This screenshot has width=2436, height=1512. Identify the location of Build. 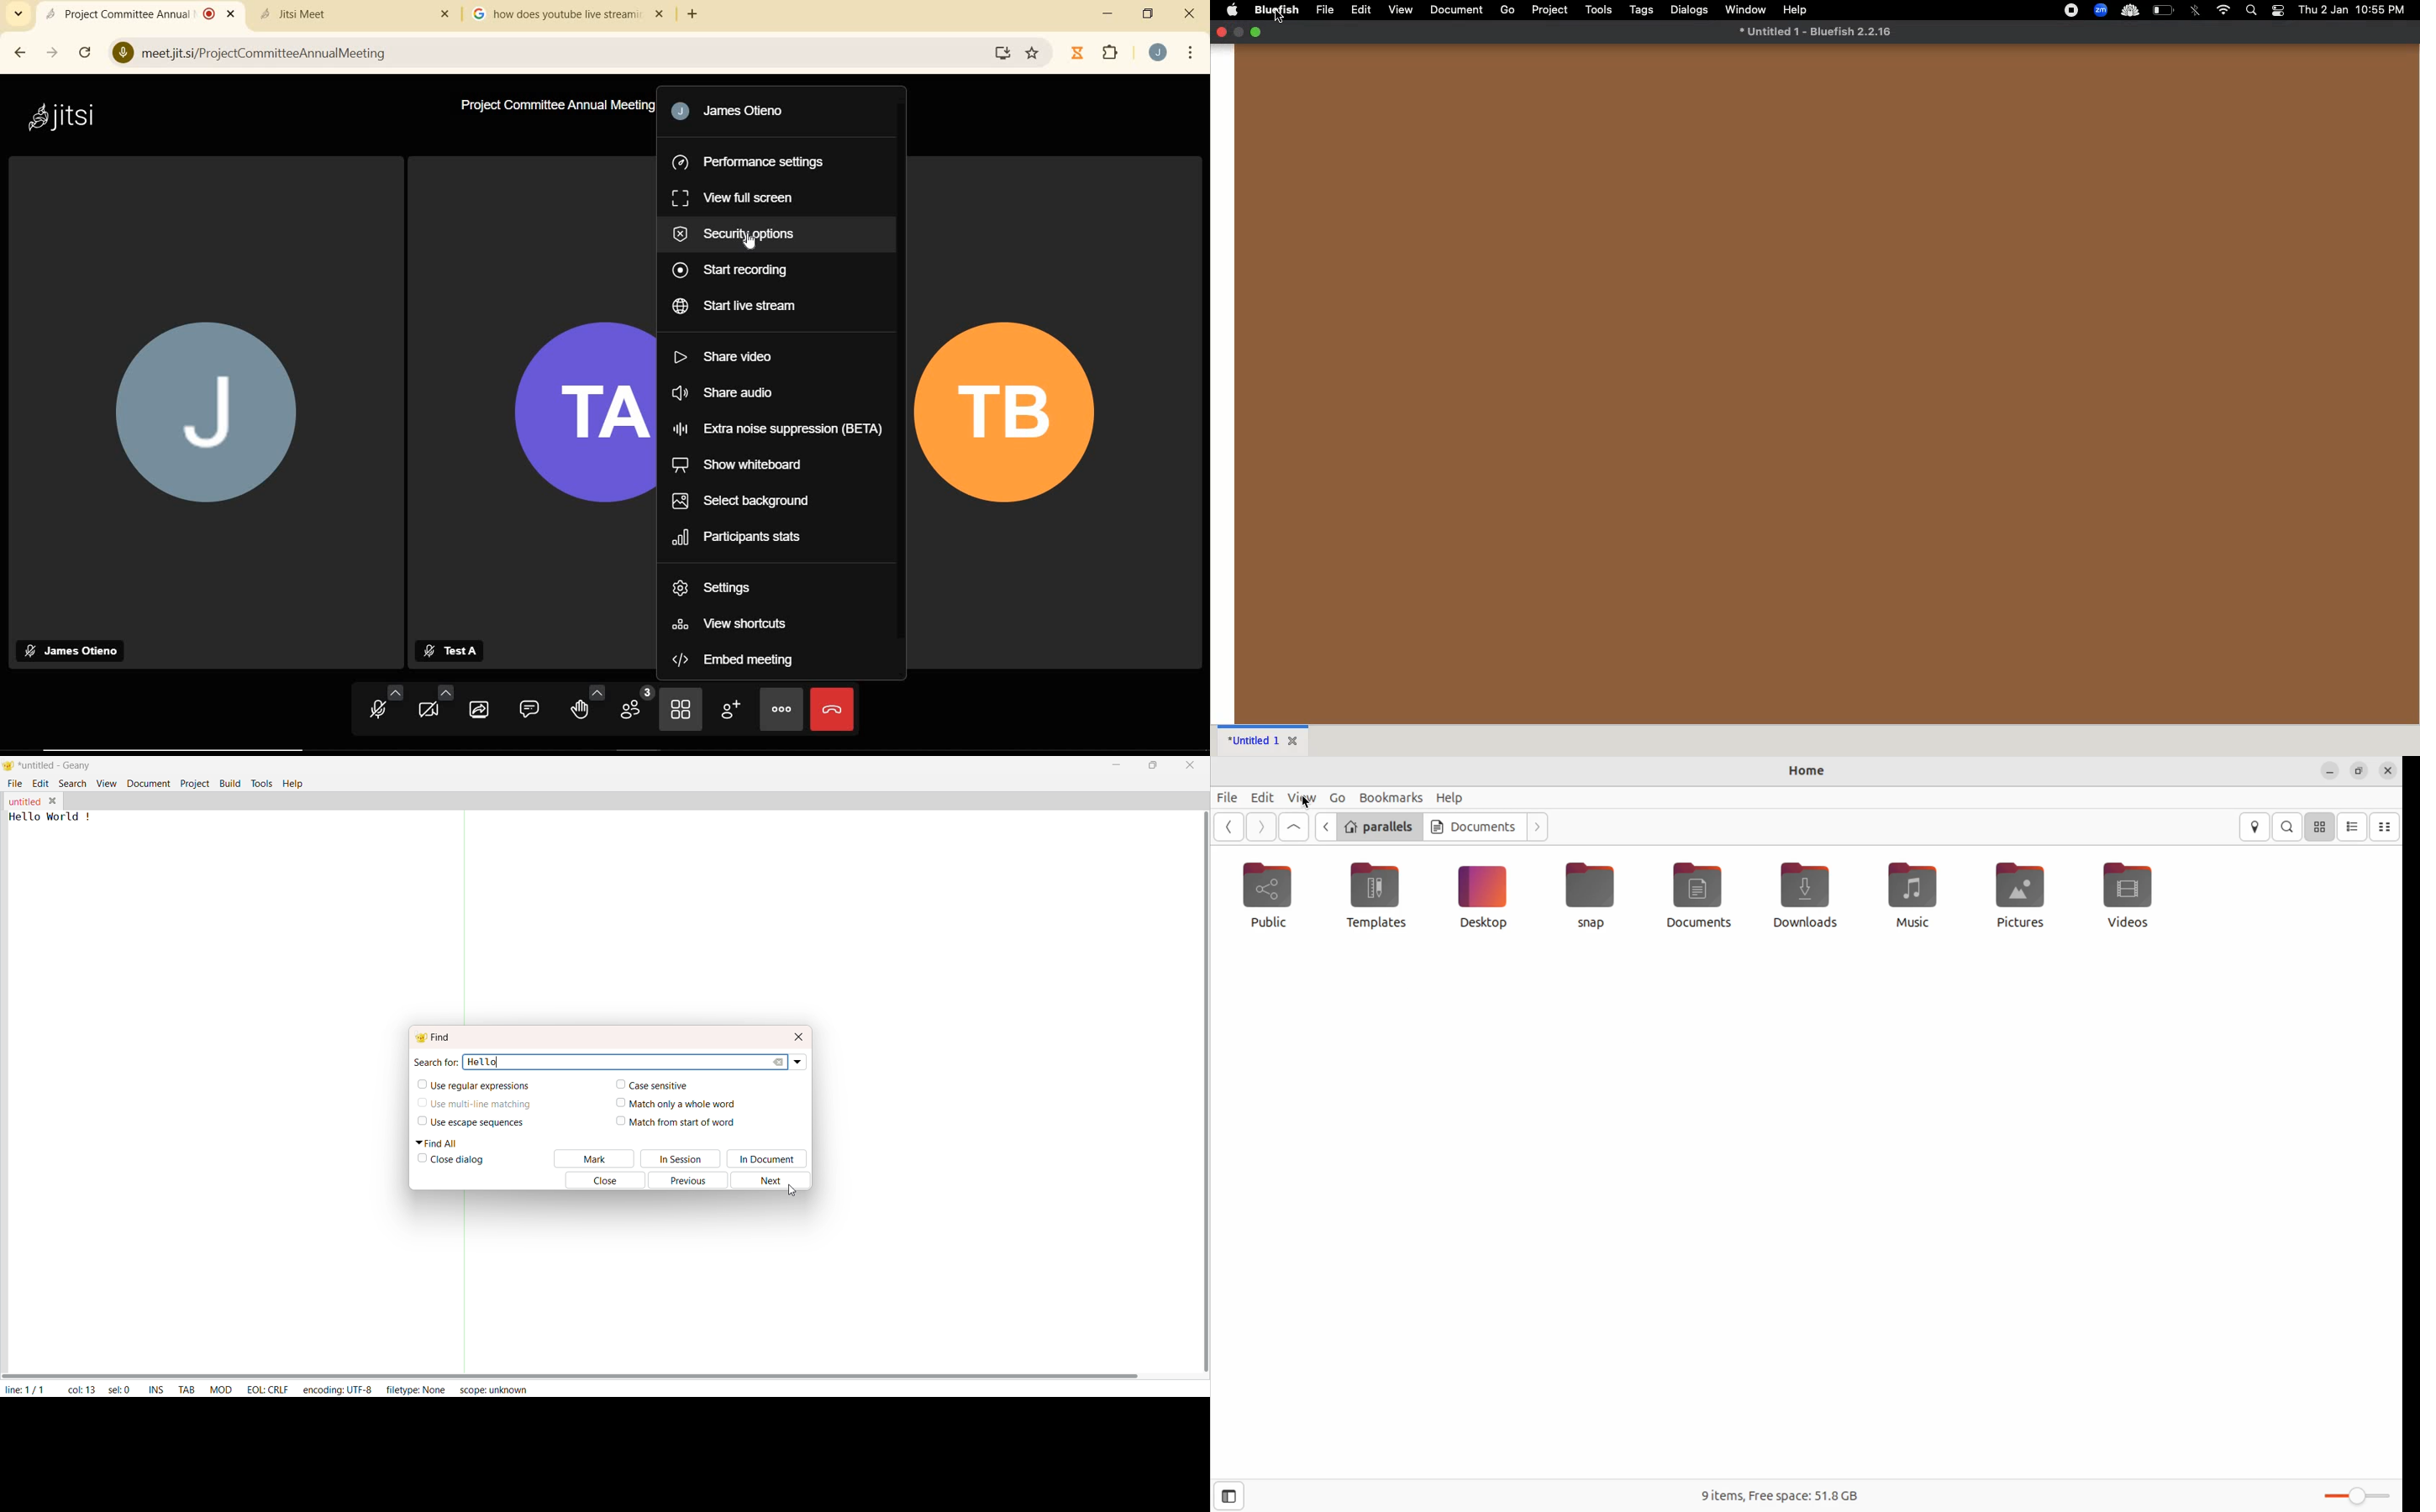
(230, 782).